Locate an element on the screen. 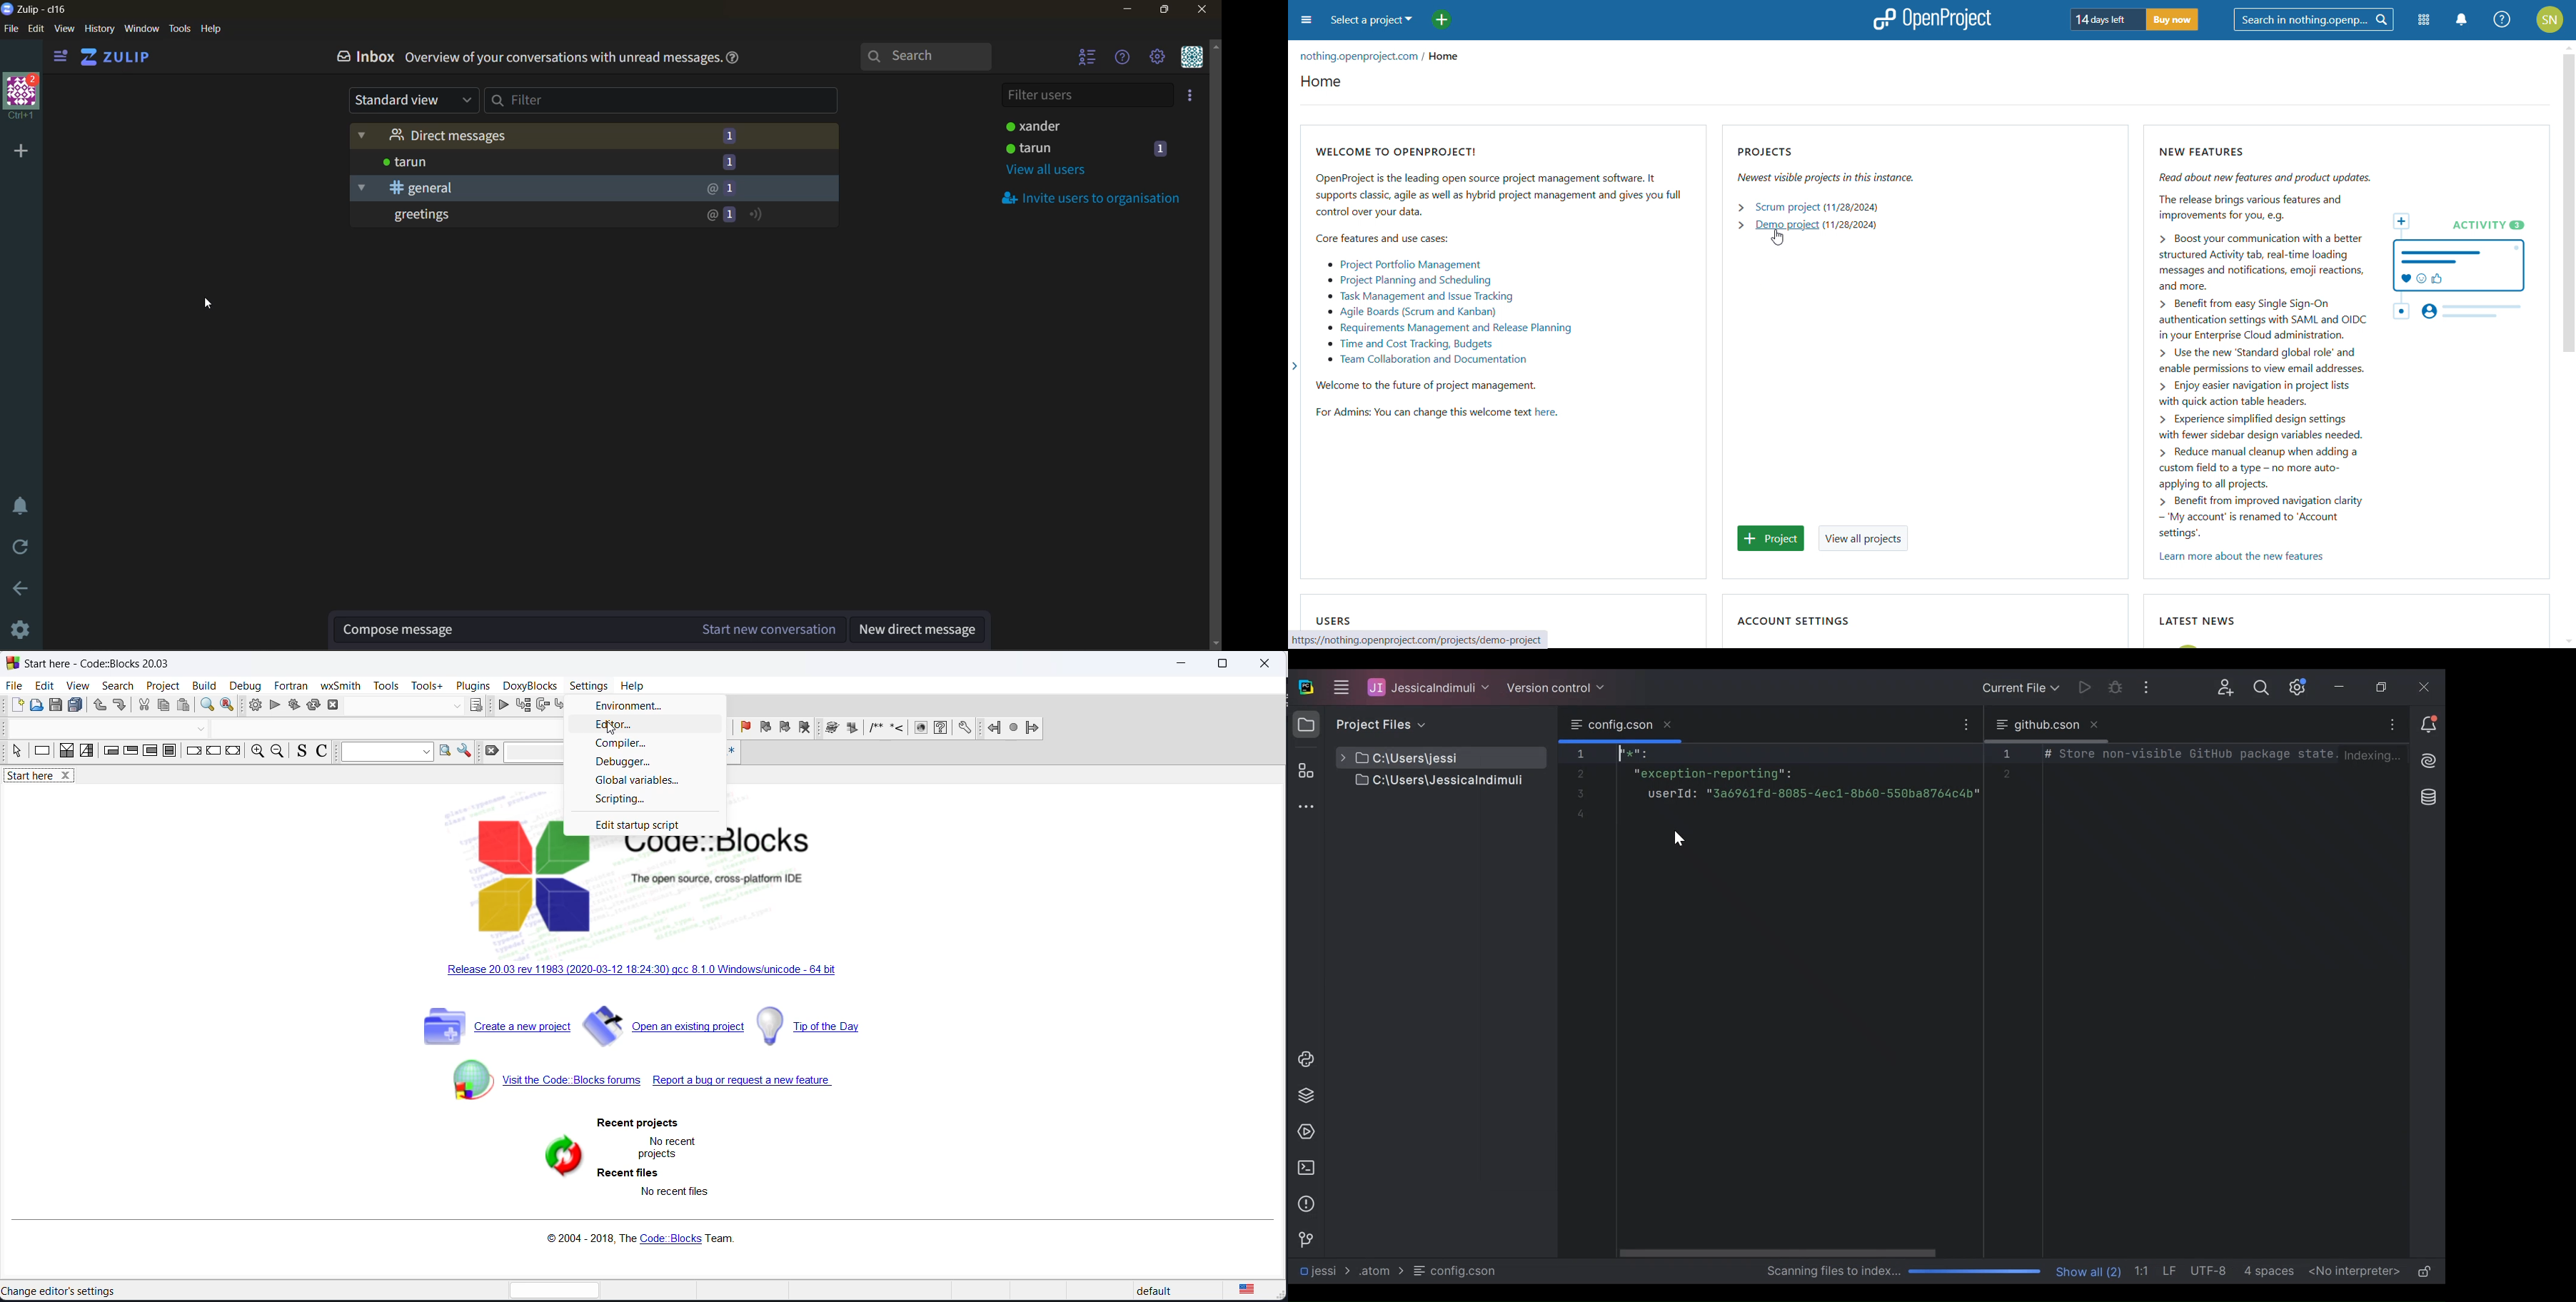  icon is located at coordinates (897, 730).